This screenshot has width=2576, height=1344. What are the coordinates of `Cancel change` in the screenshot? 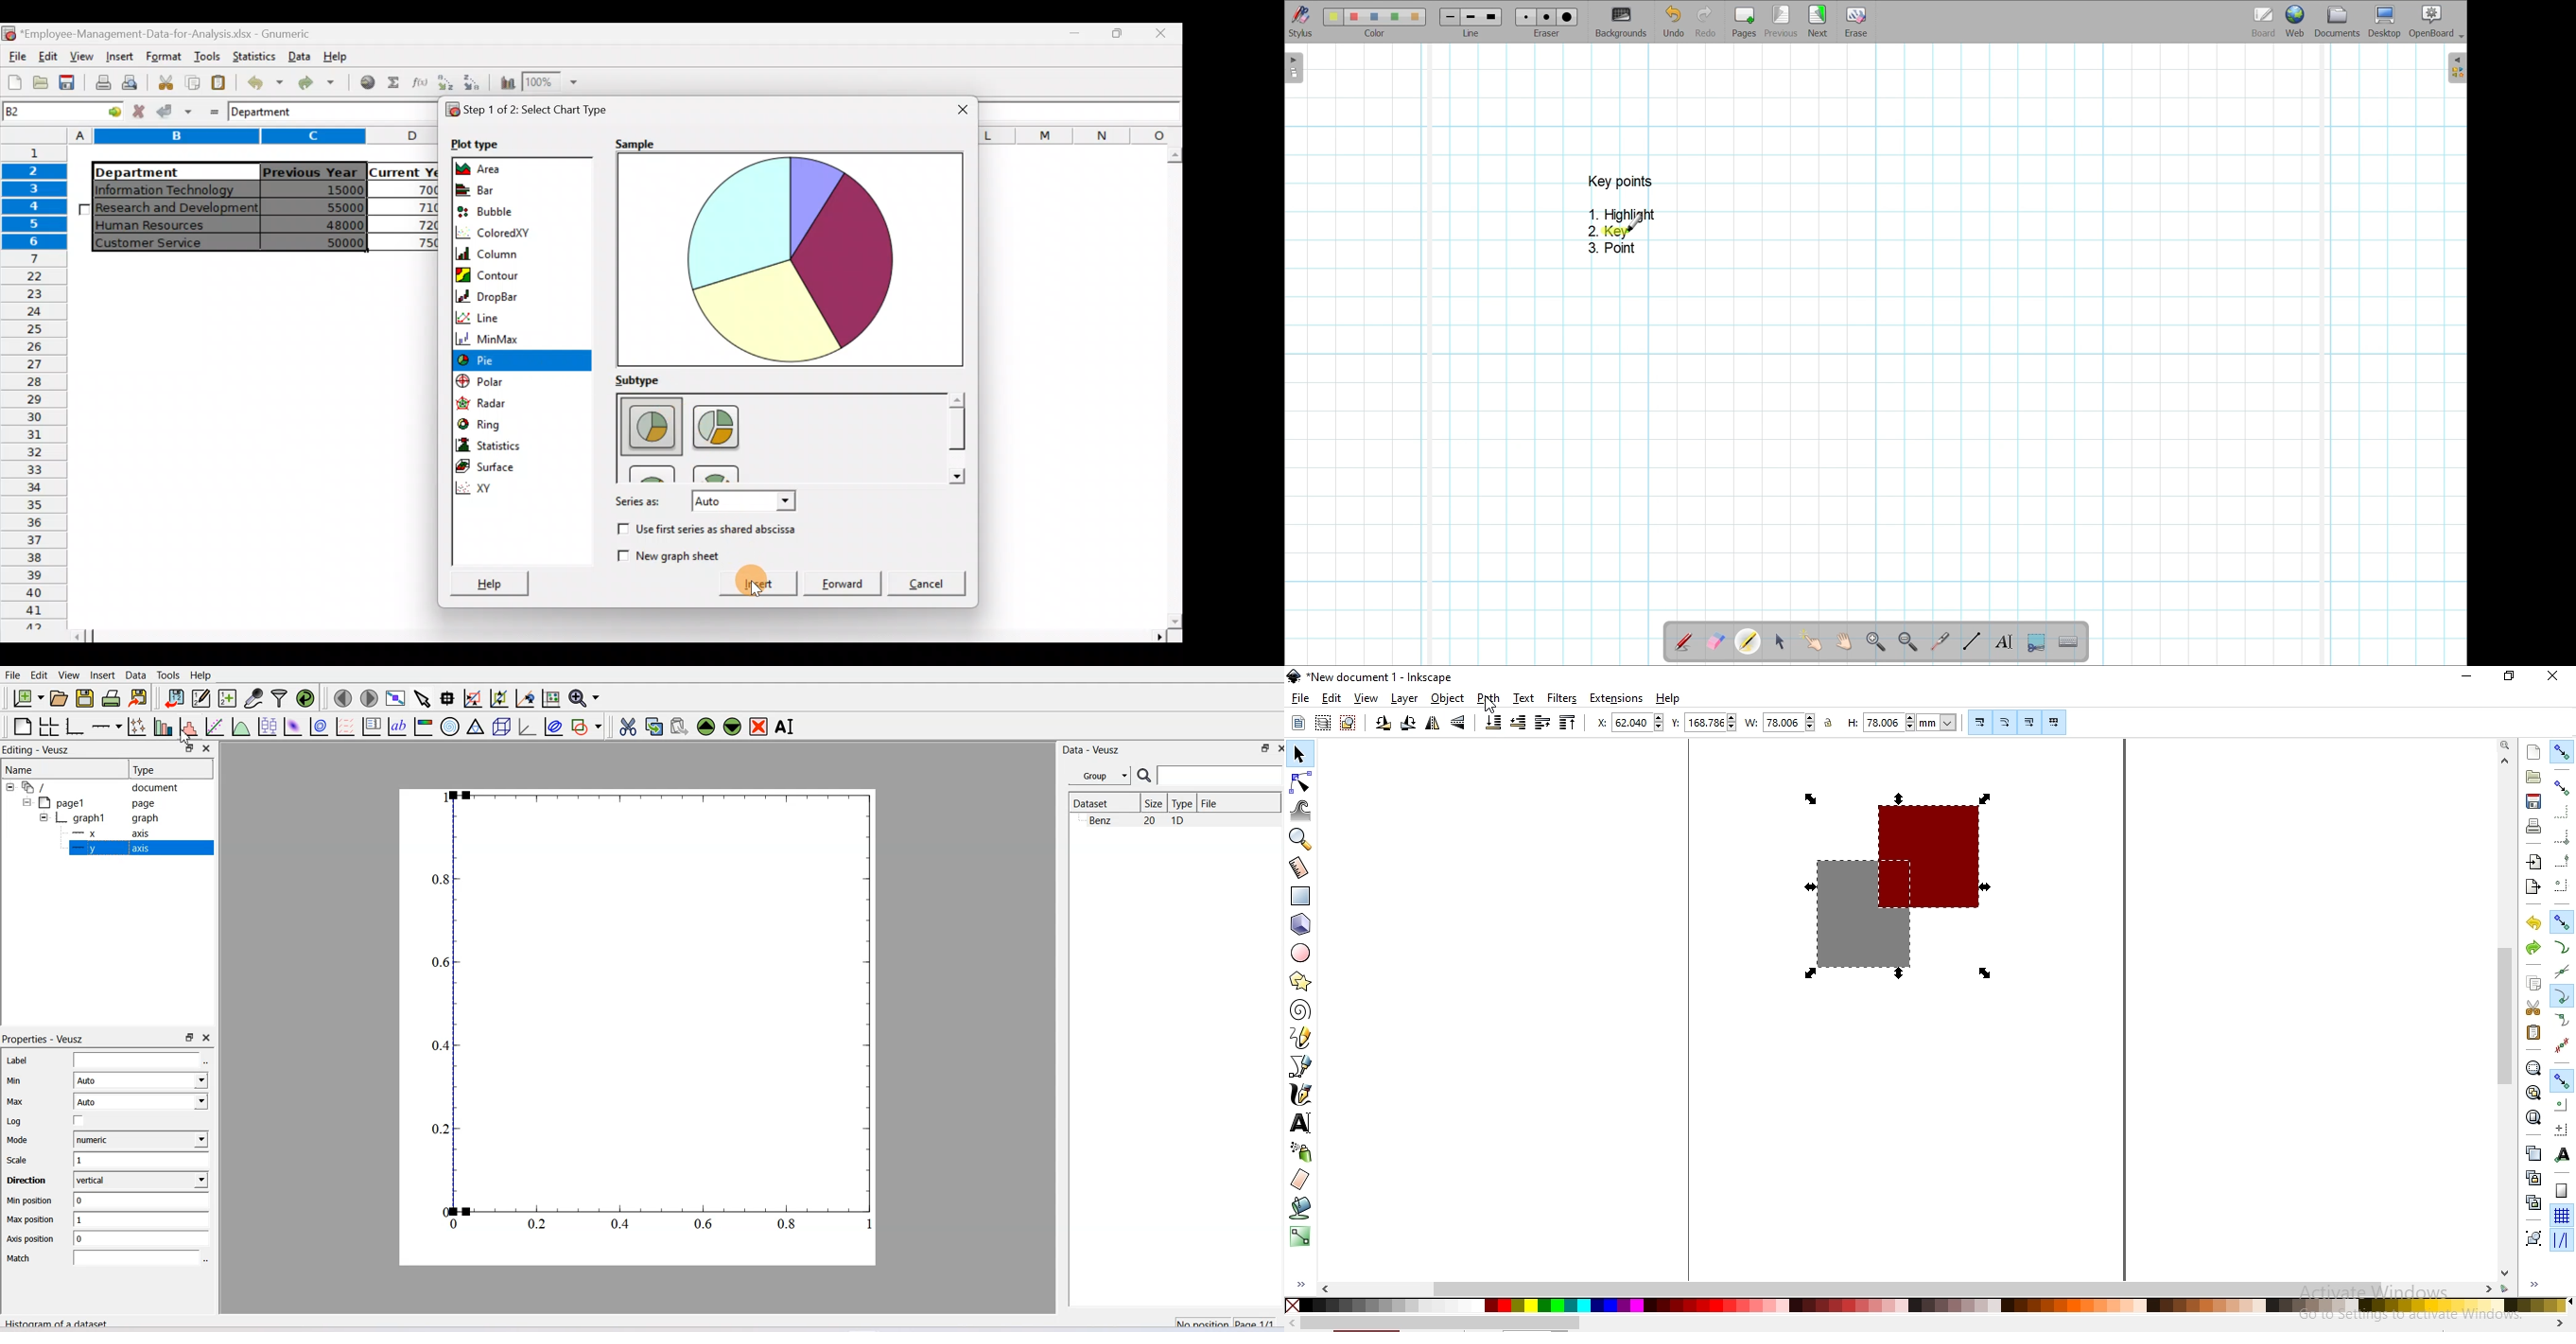 It's located at (140, 112).